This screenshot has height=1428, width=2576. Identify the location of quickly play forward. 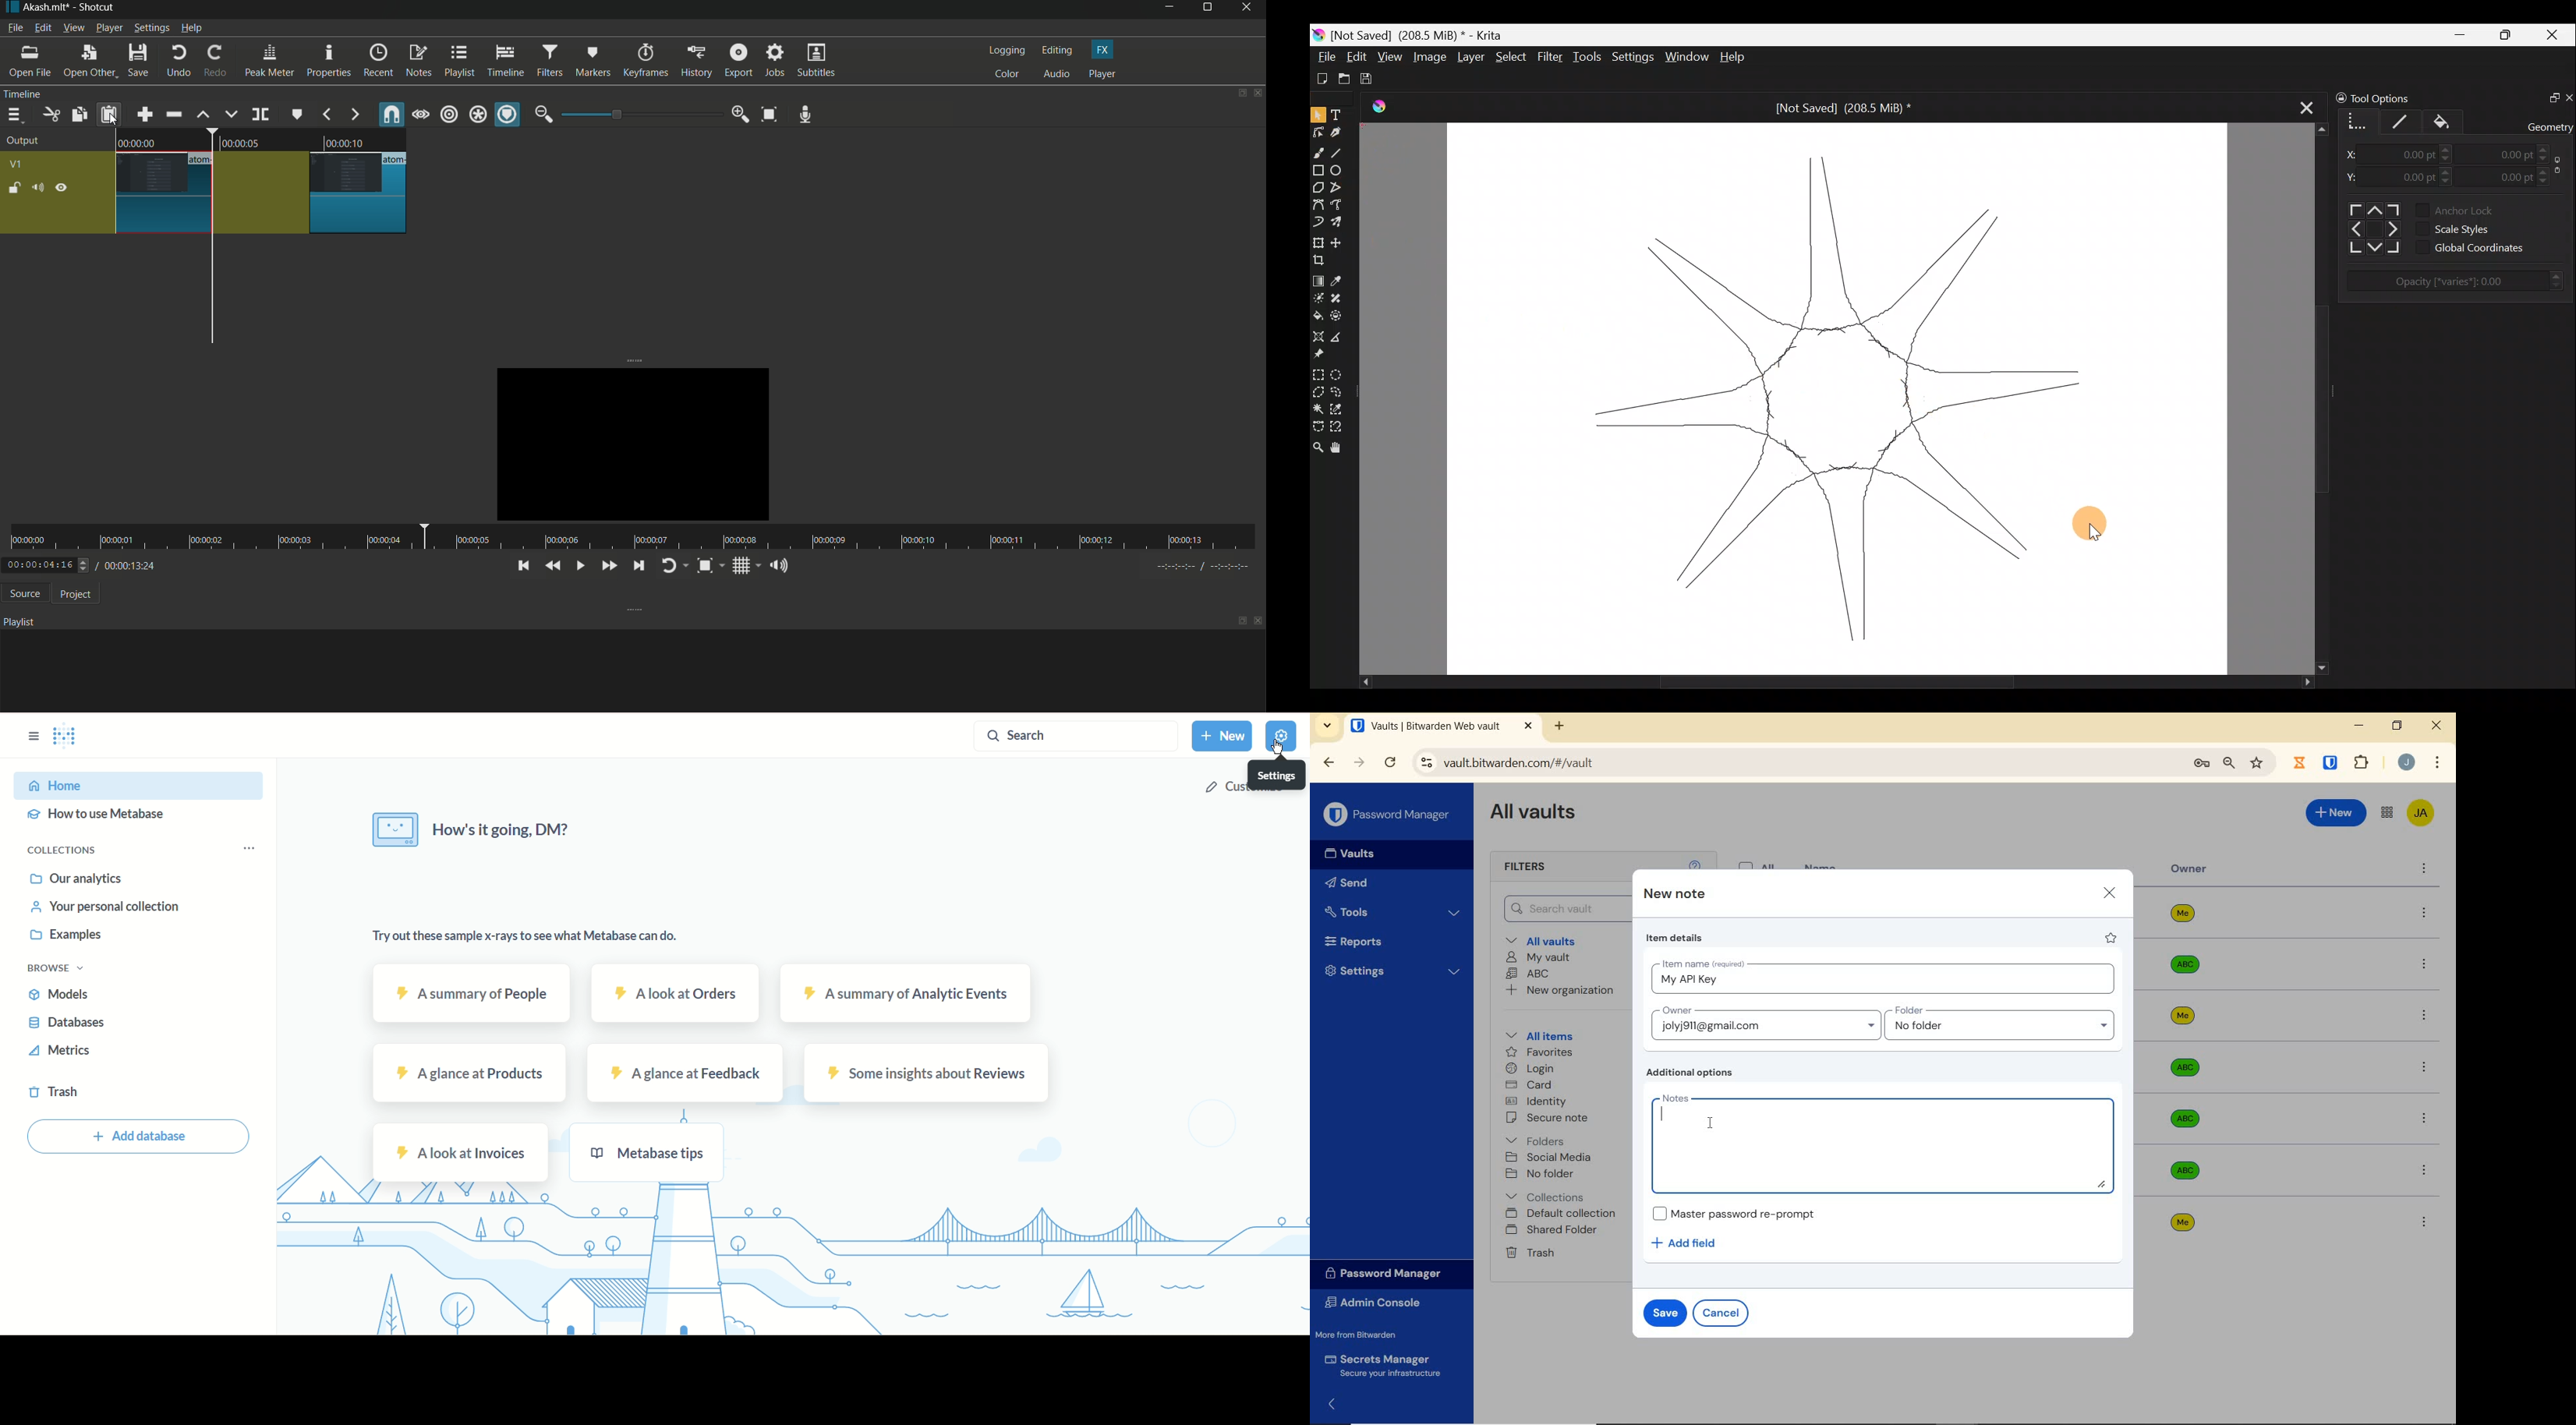
(607, 566).